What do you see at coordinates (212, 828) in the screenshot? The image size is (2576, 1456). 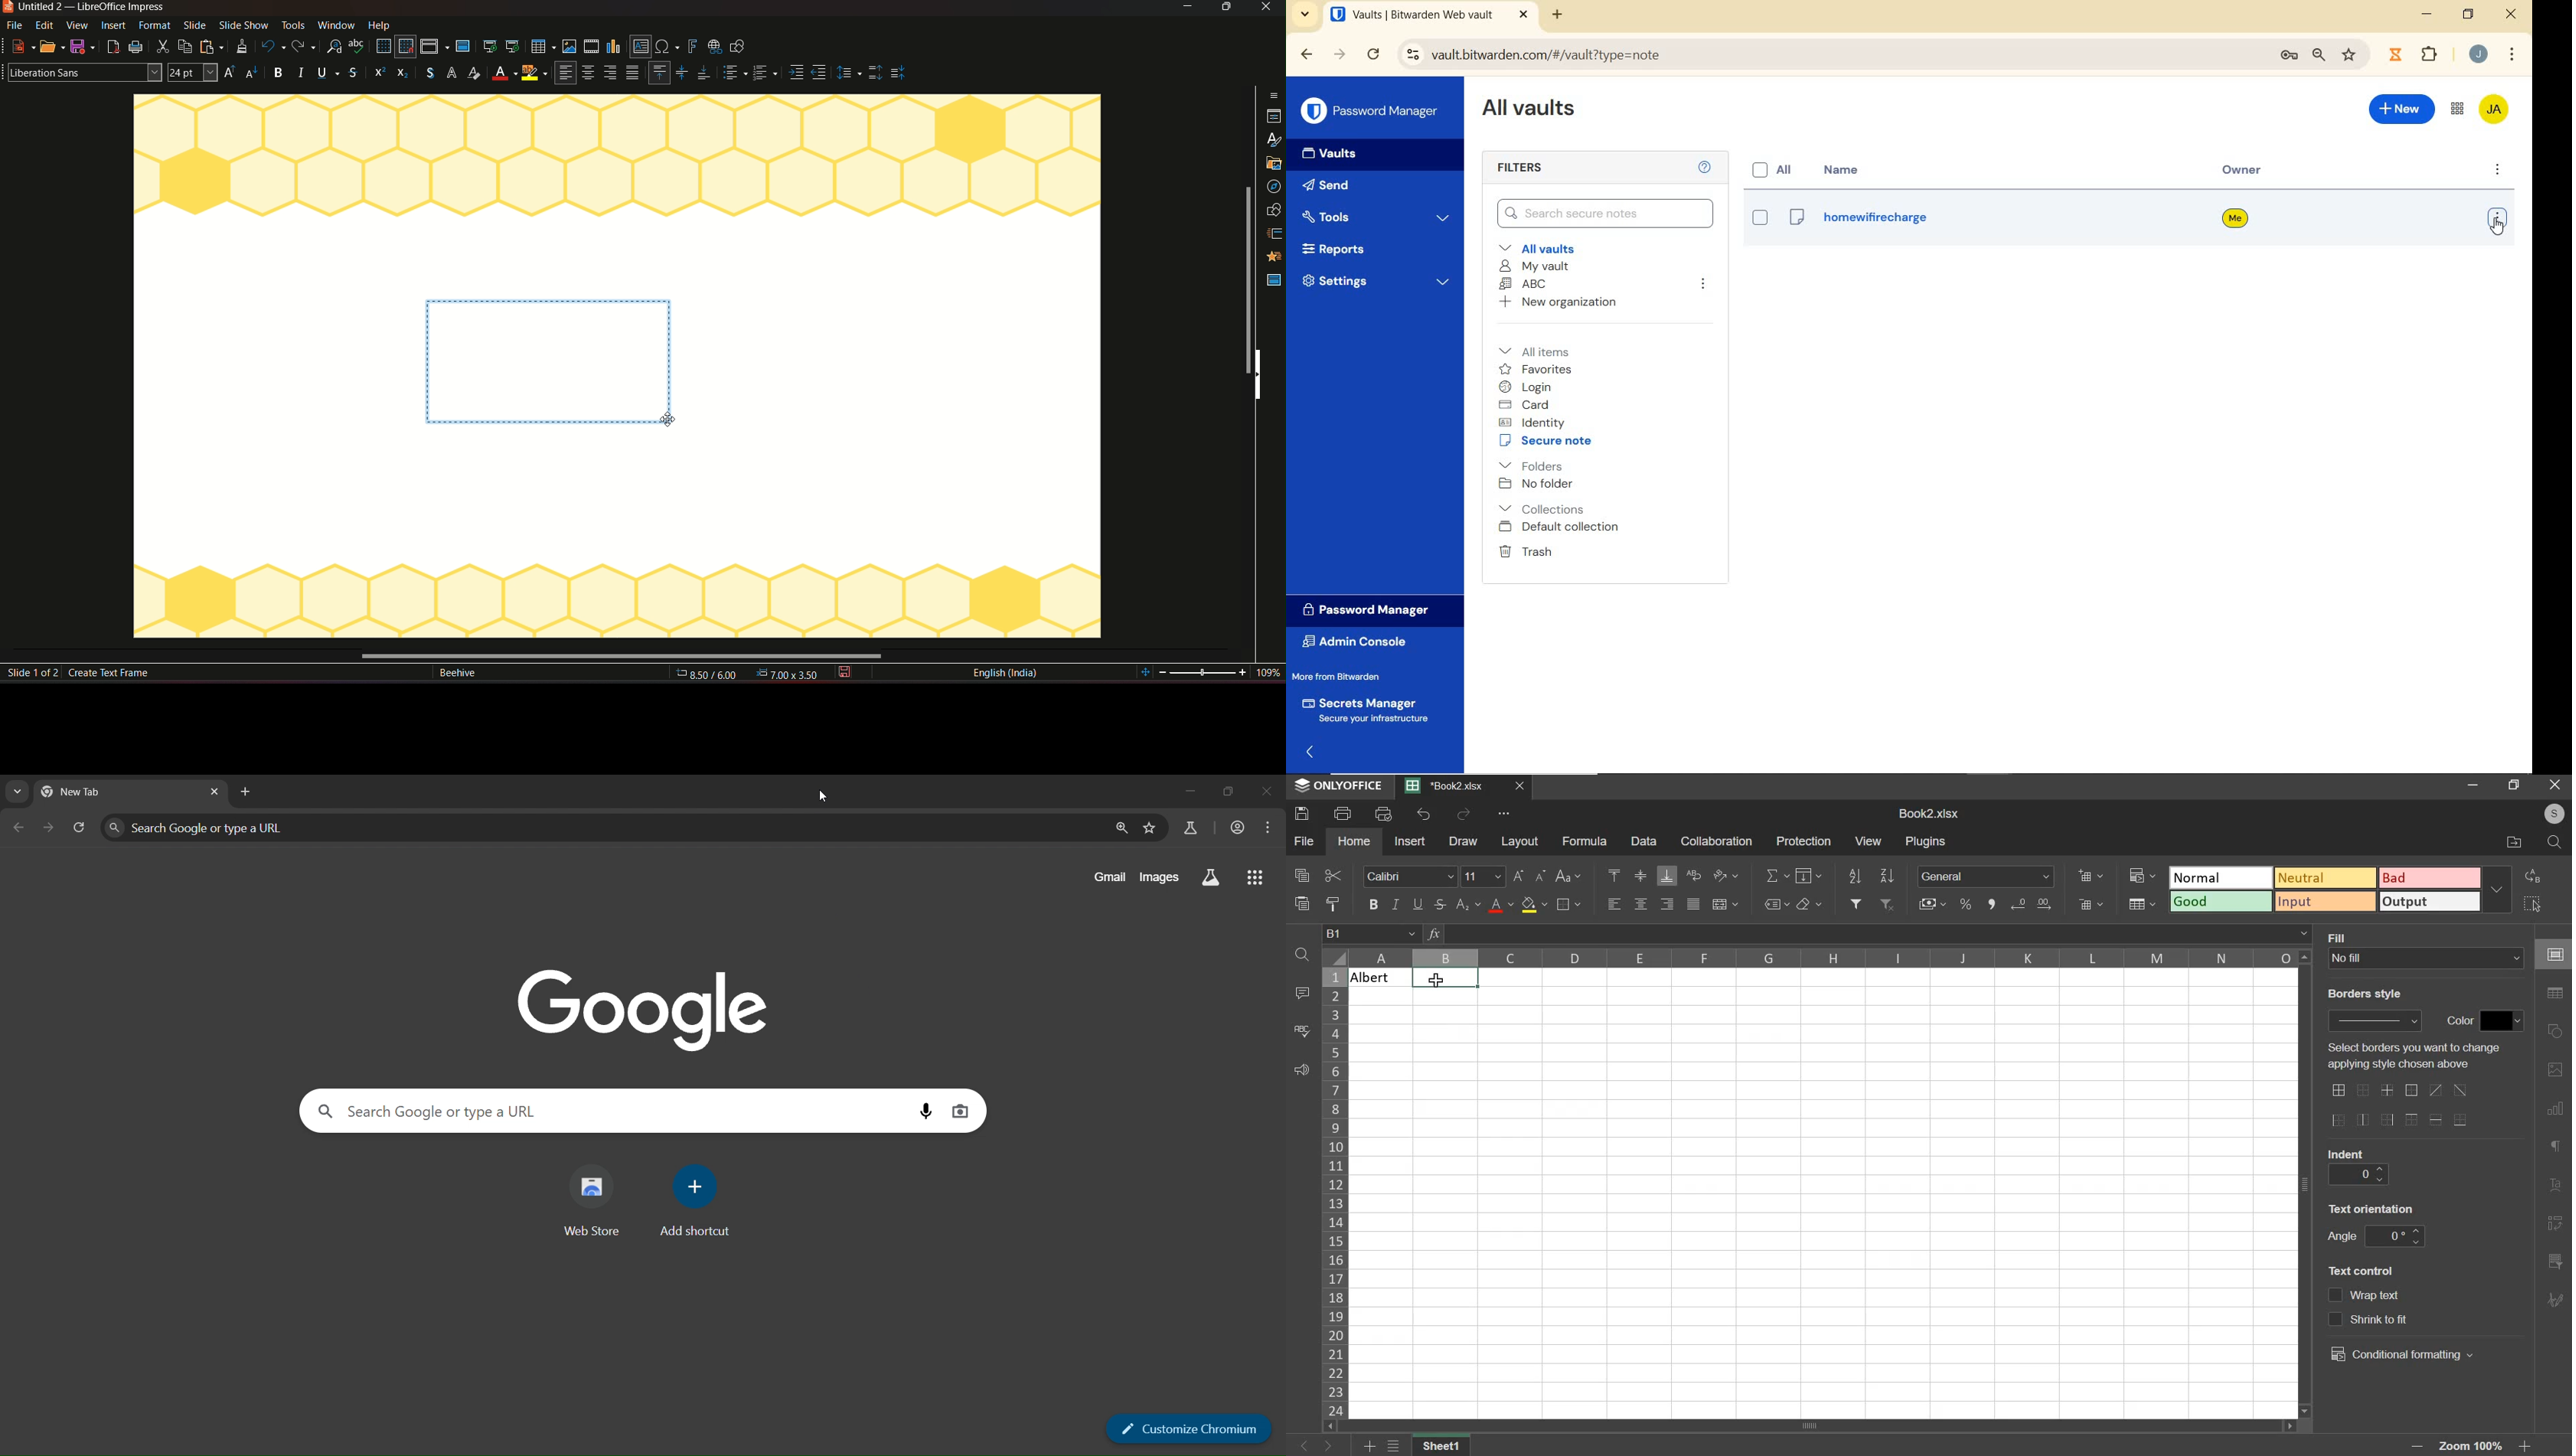 I see `Search Google or type a URL` at bounding box center [212, 828].